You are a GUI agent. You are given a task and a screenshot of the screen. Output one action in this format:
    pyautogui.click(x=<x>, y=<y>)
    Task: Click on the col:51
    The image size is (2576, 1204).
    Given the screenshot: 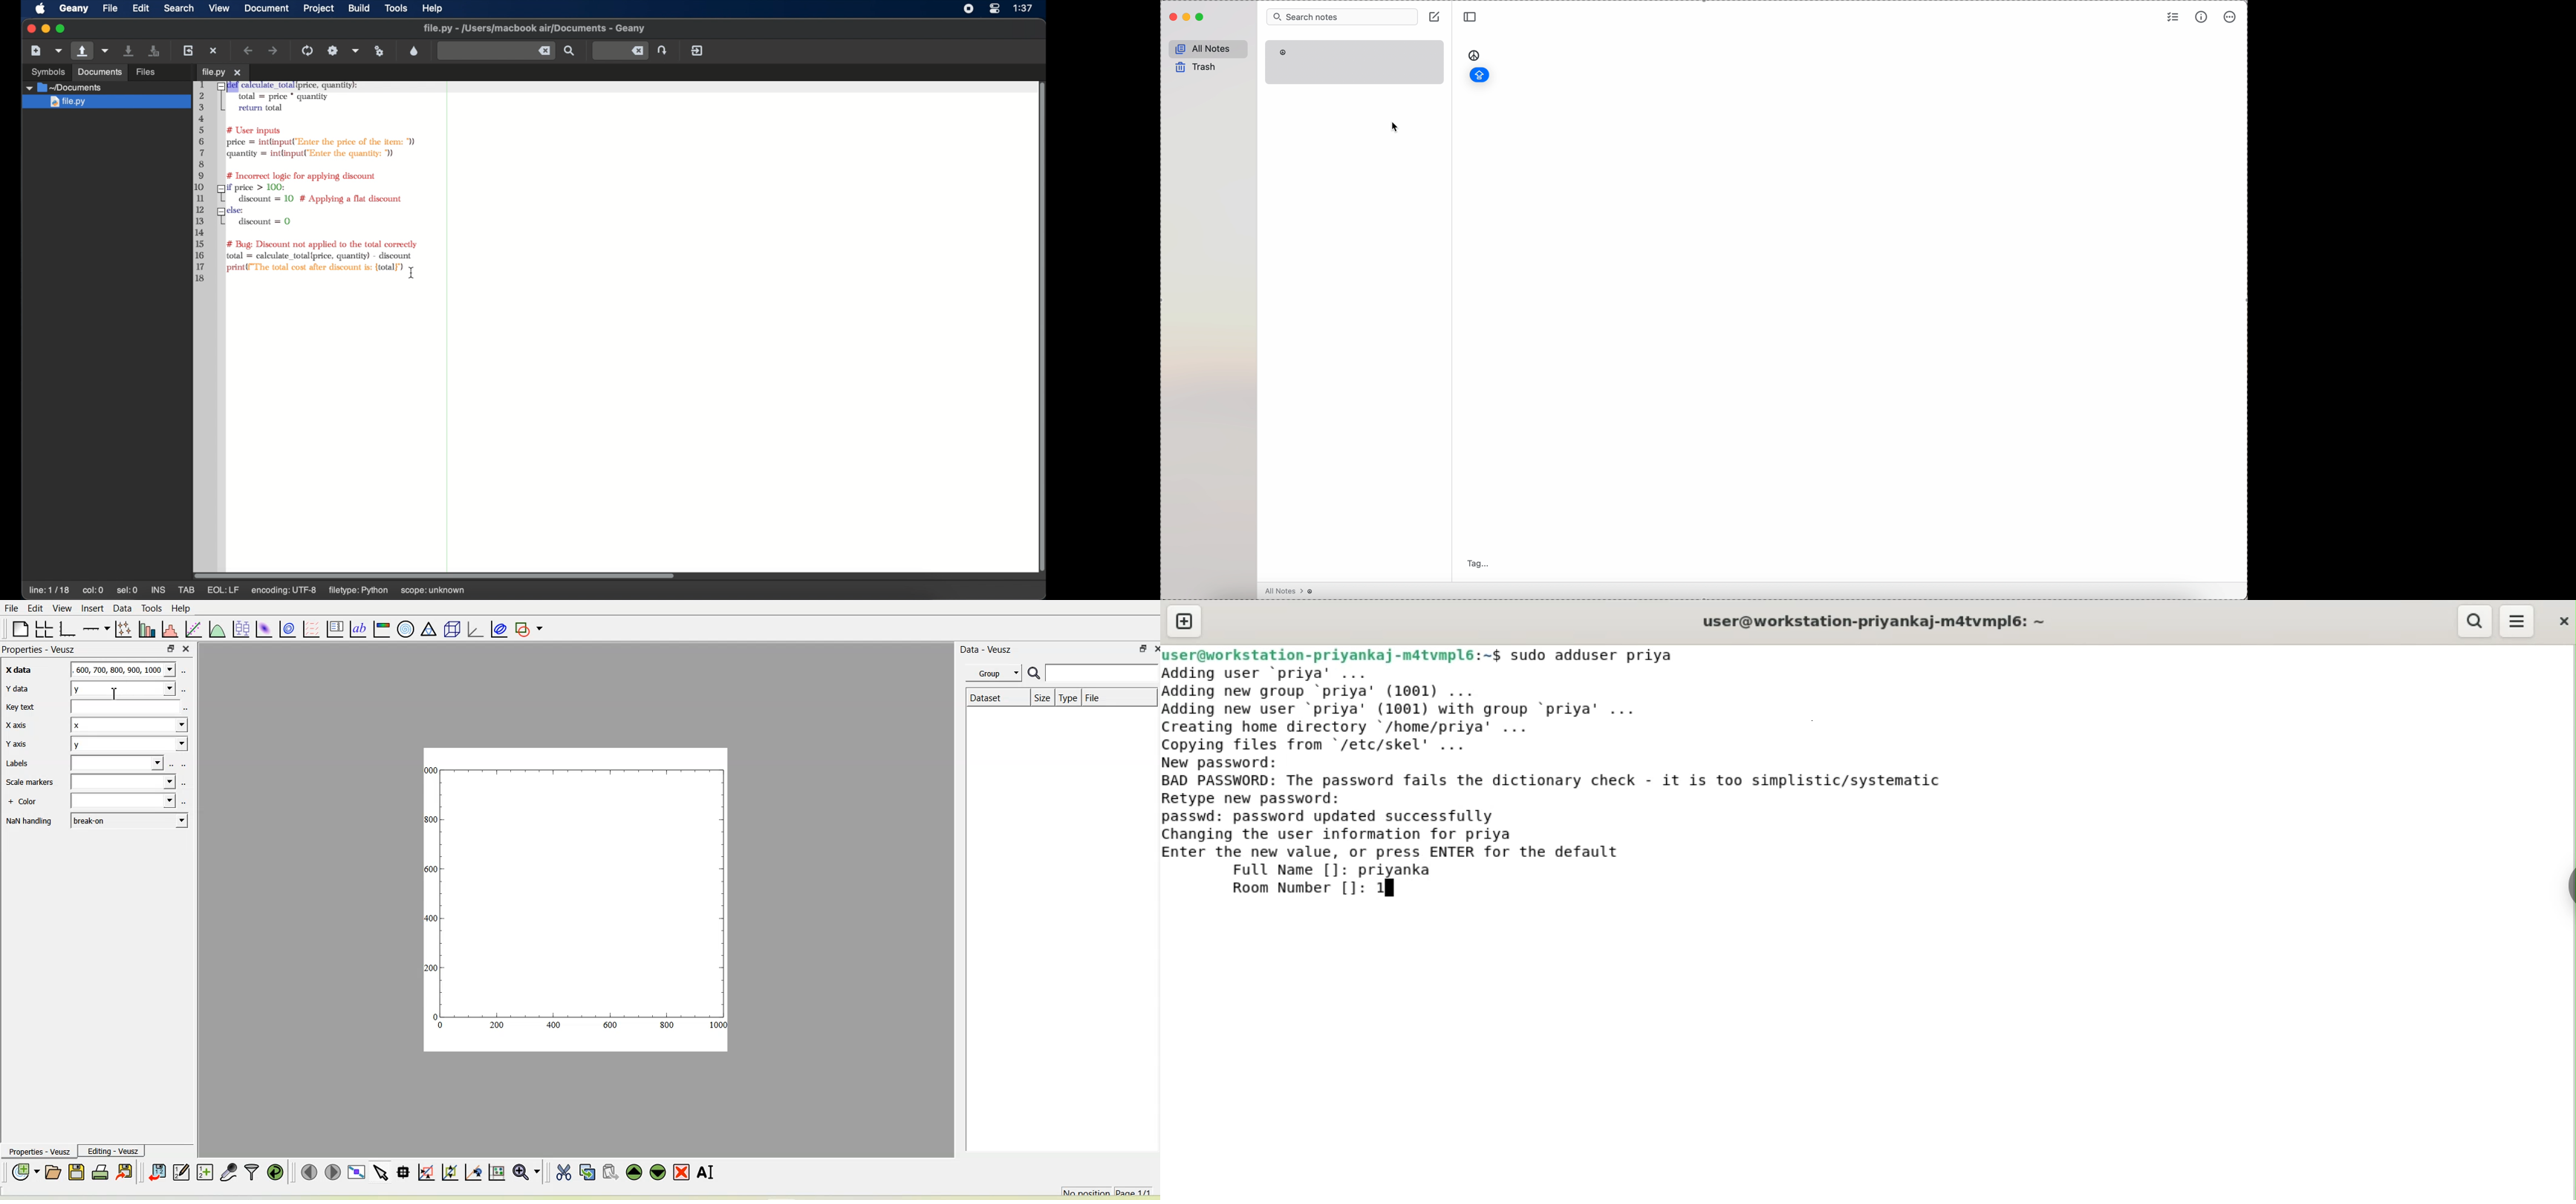 What is the action you would take?
    pyautogui.click(x=96, y=591)
    